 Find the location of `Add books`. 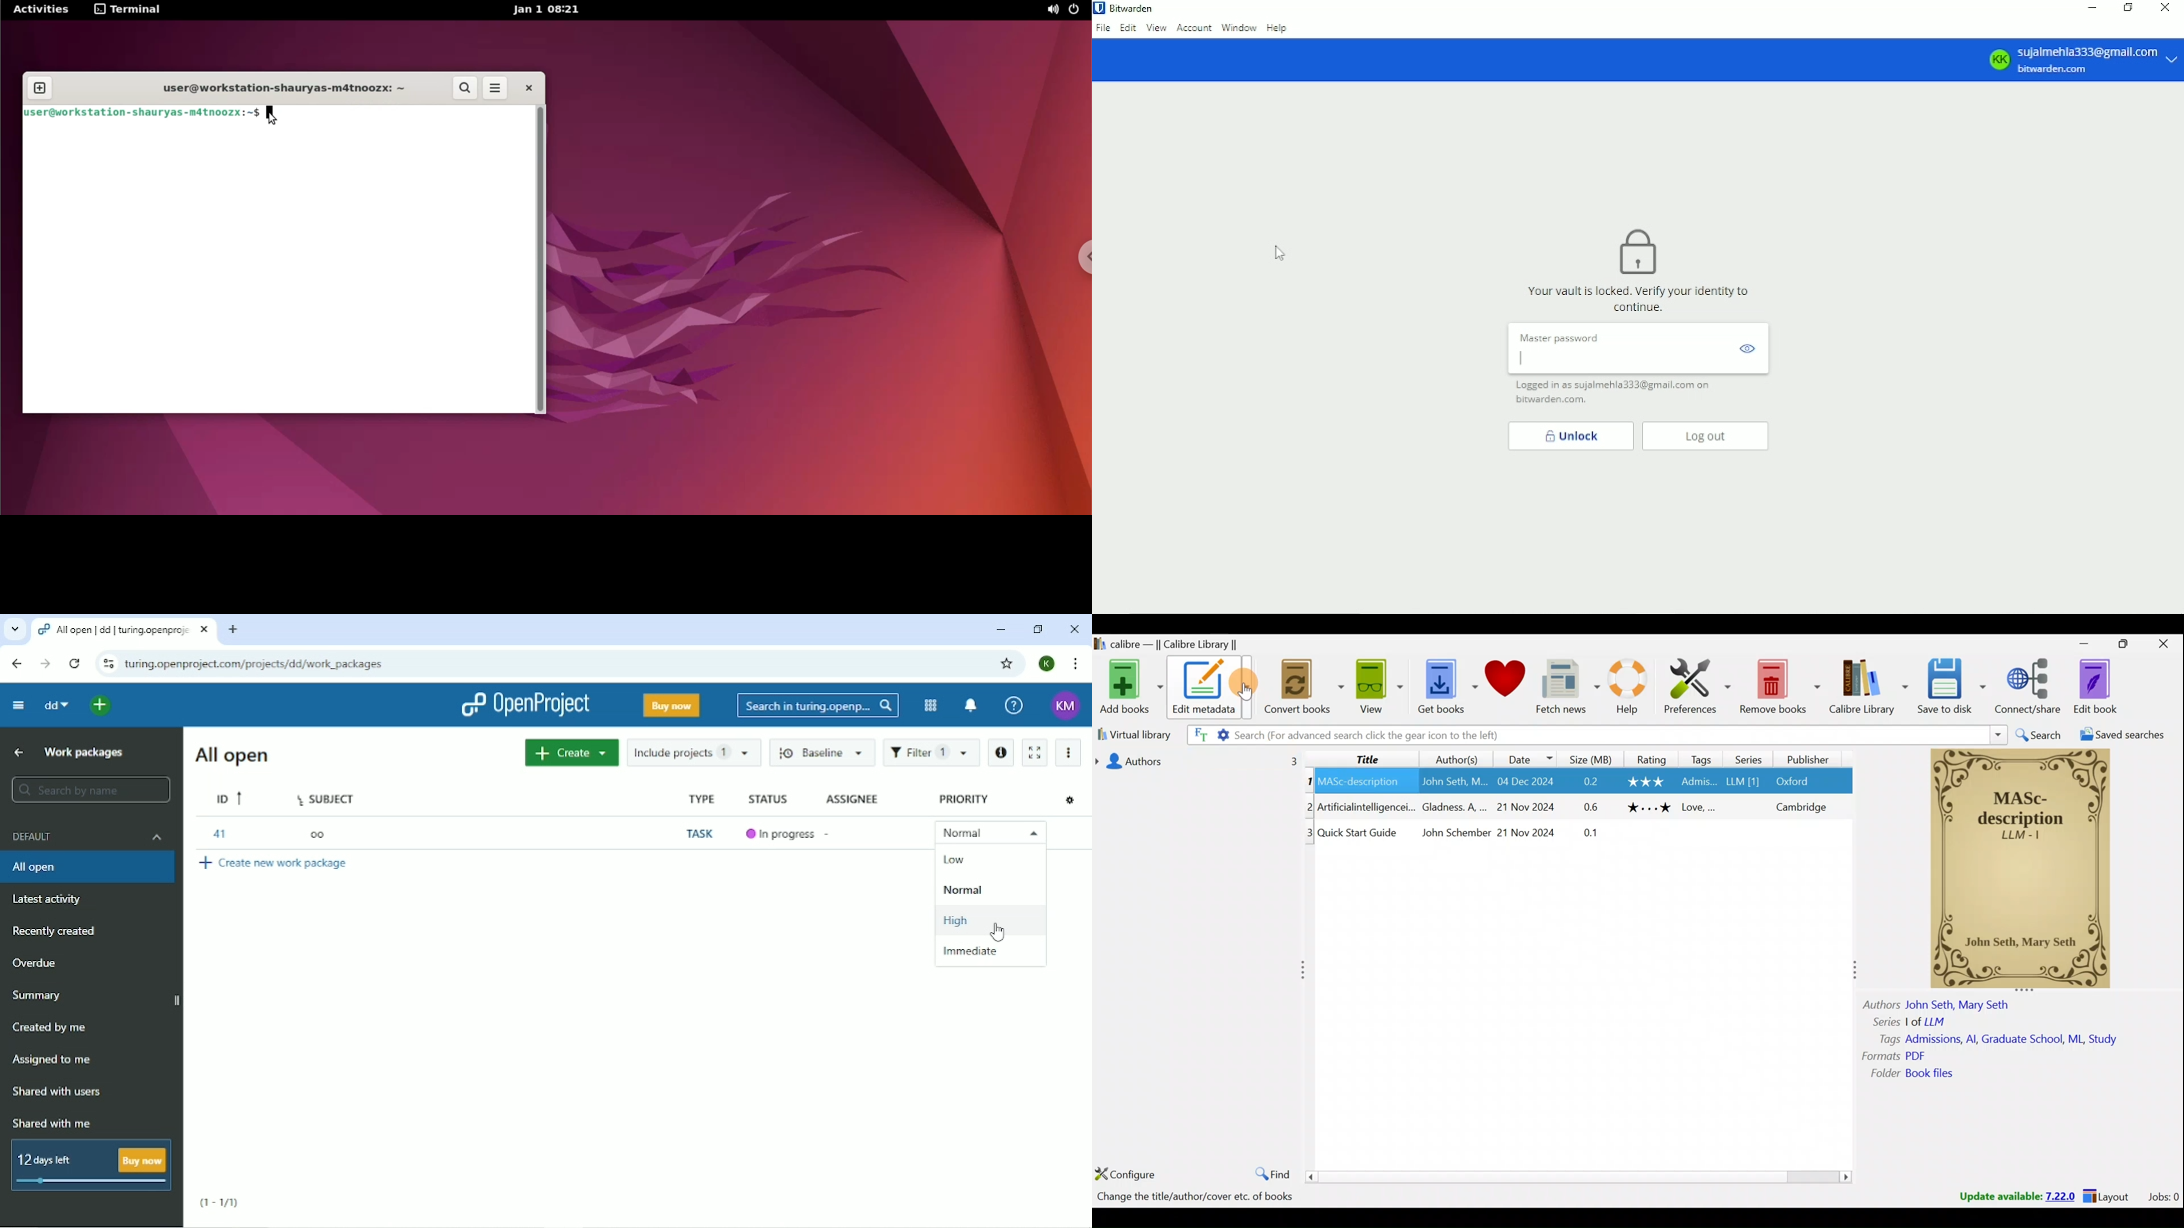

Add books is located at coordinates (1134, 687).